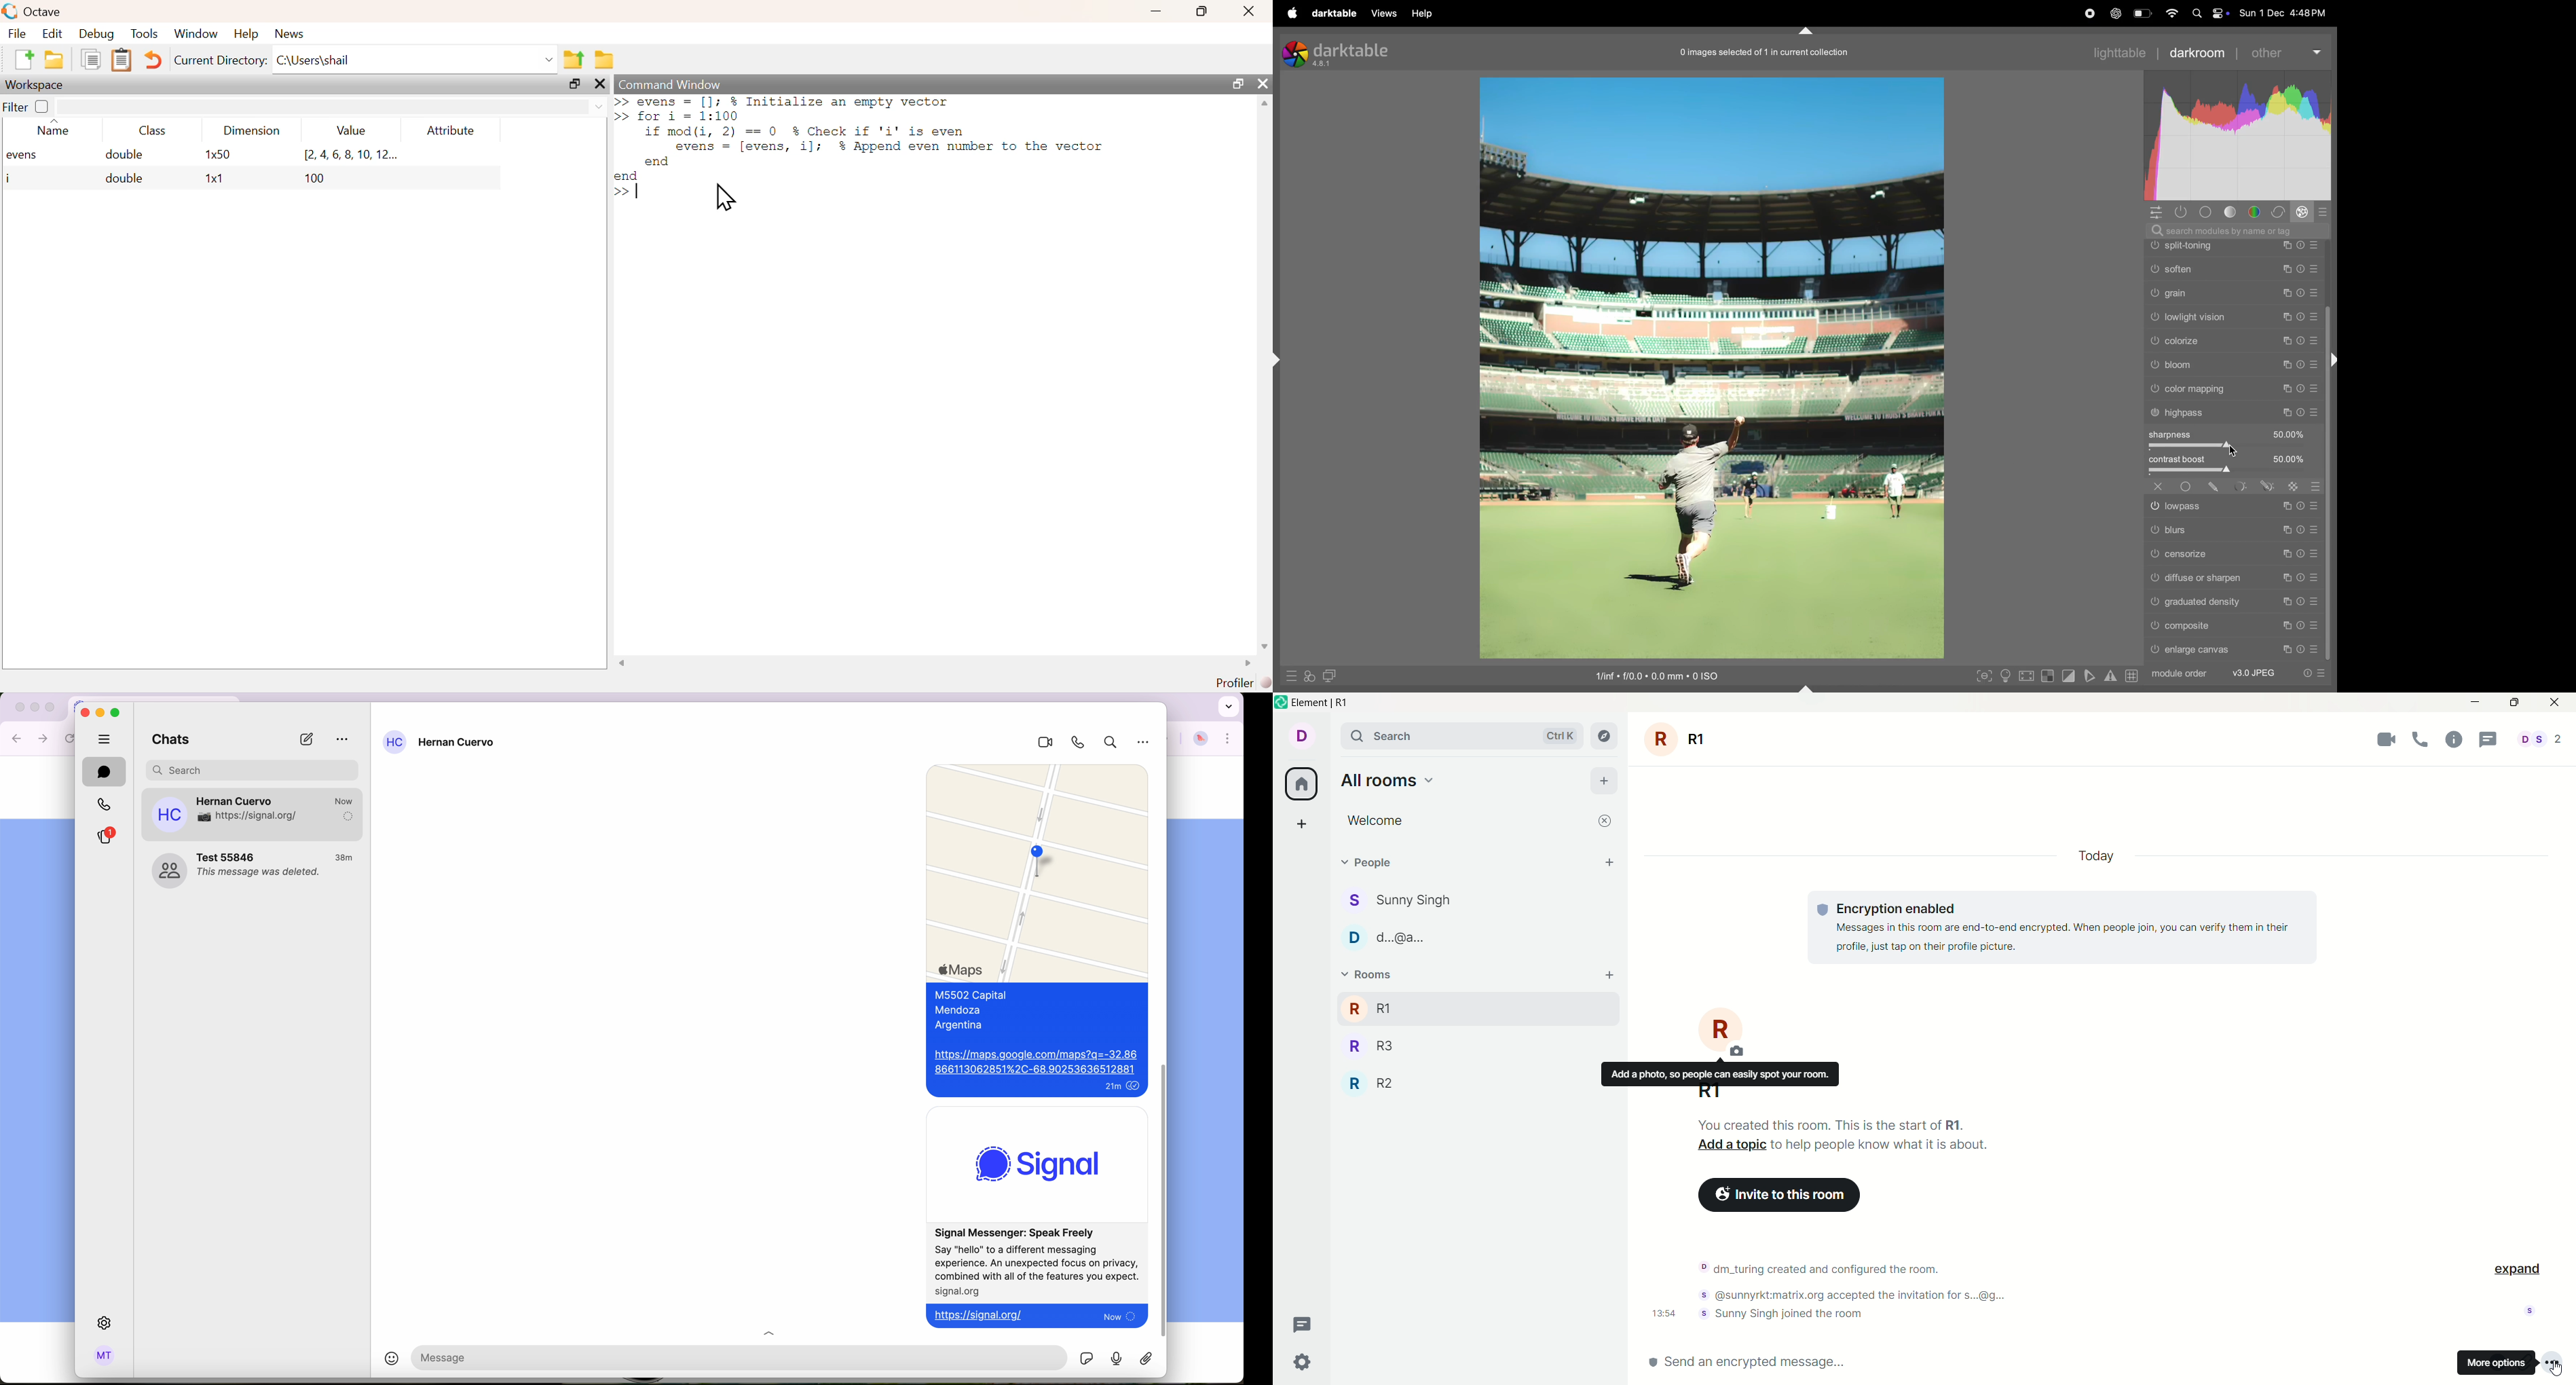  Describe the element at coordinates (105, 738) in the screenshot. I see `hide tabs` at that location.